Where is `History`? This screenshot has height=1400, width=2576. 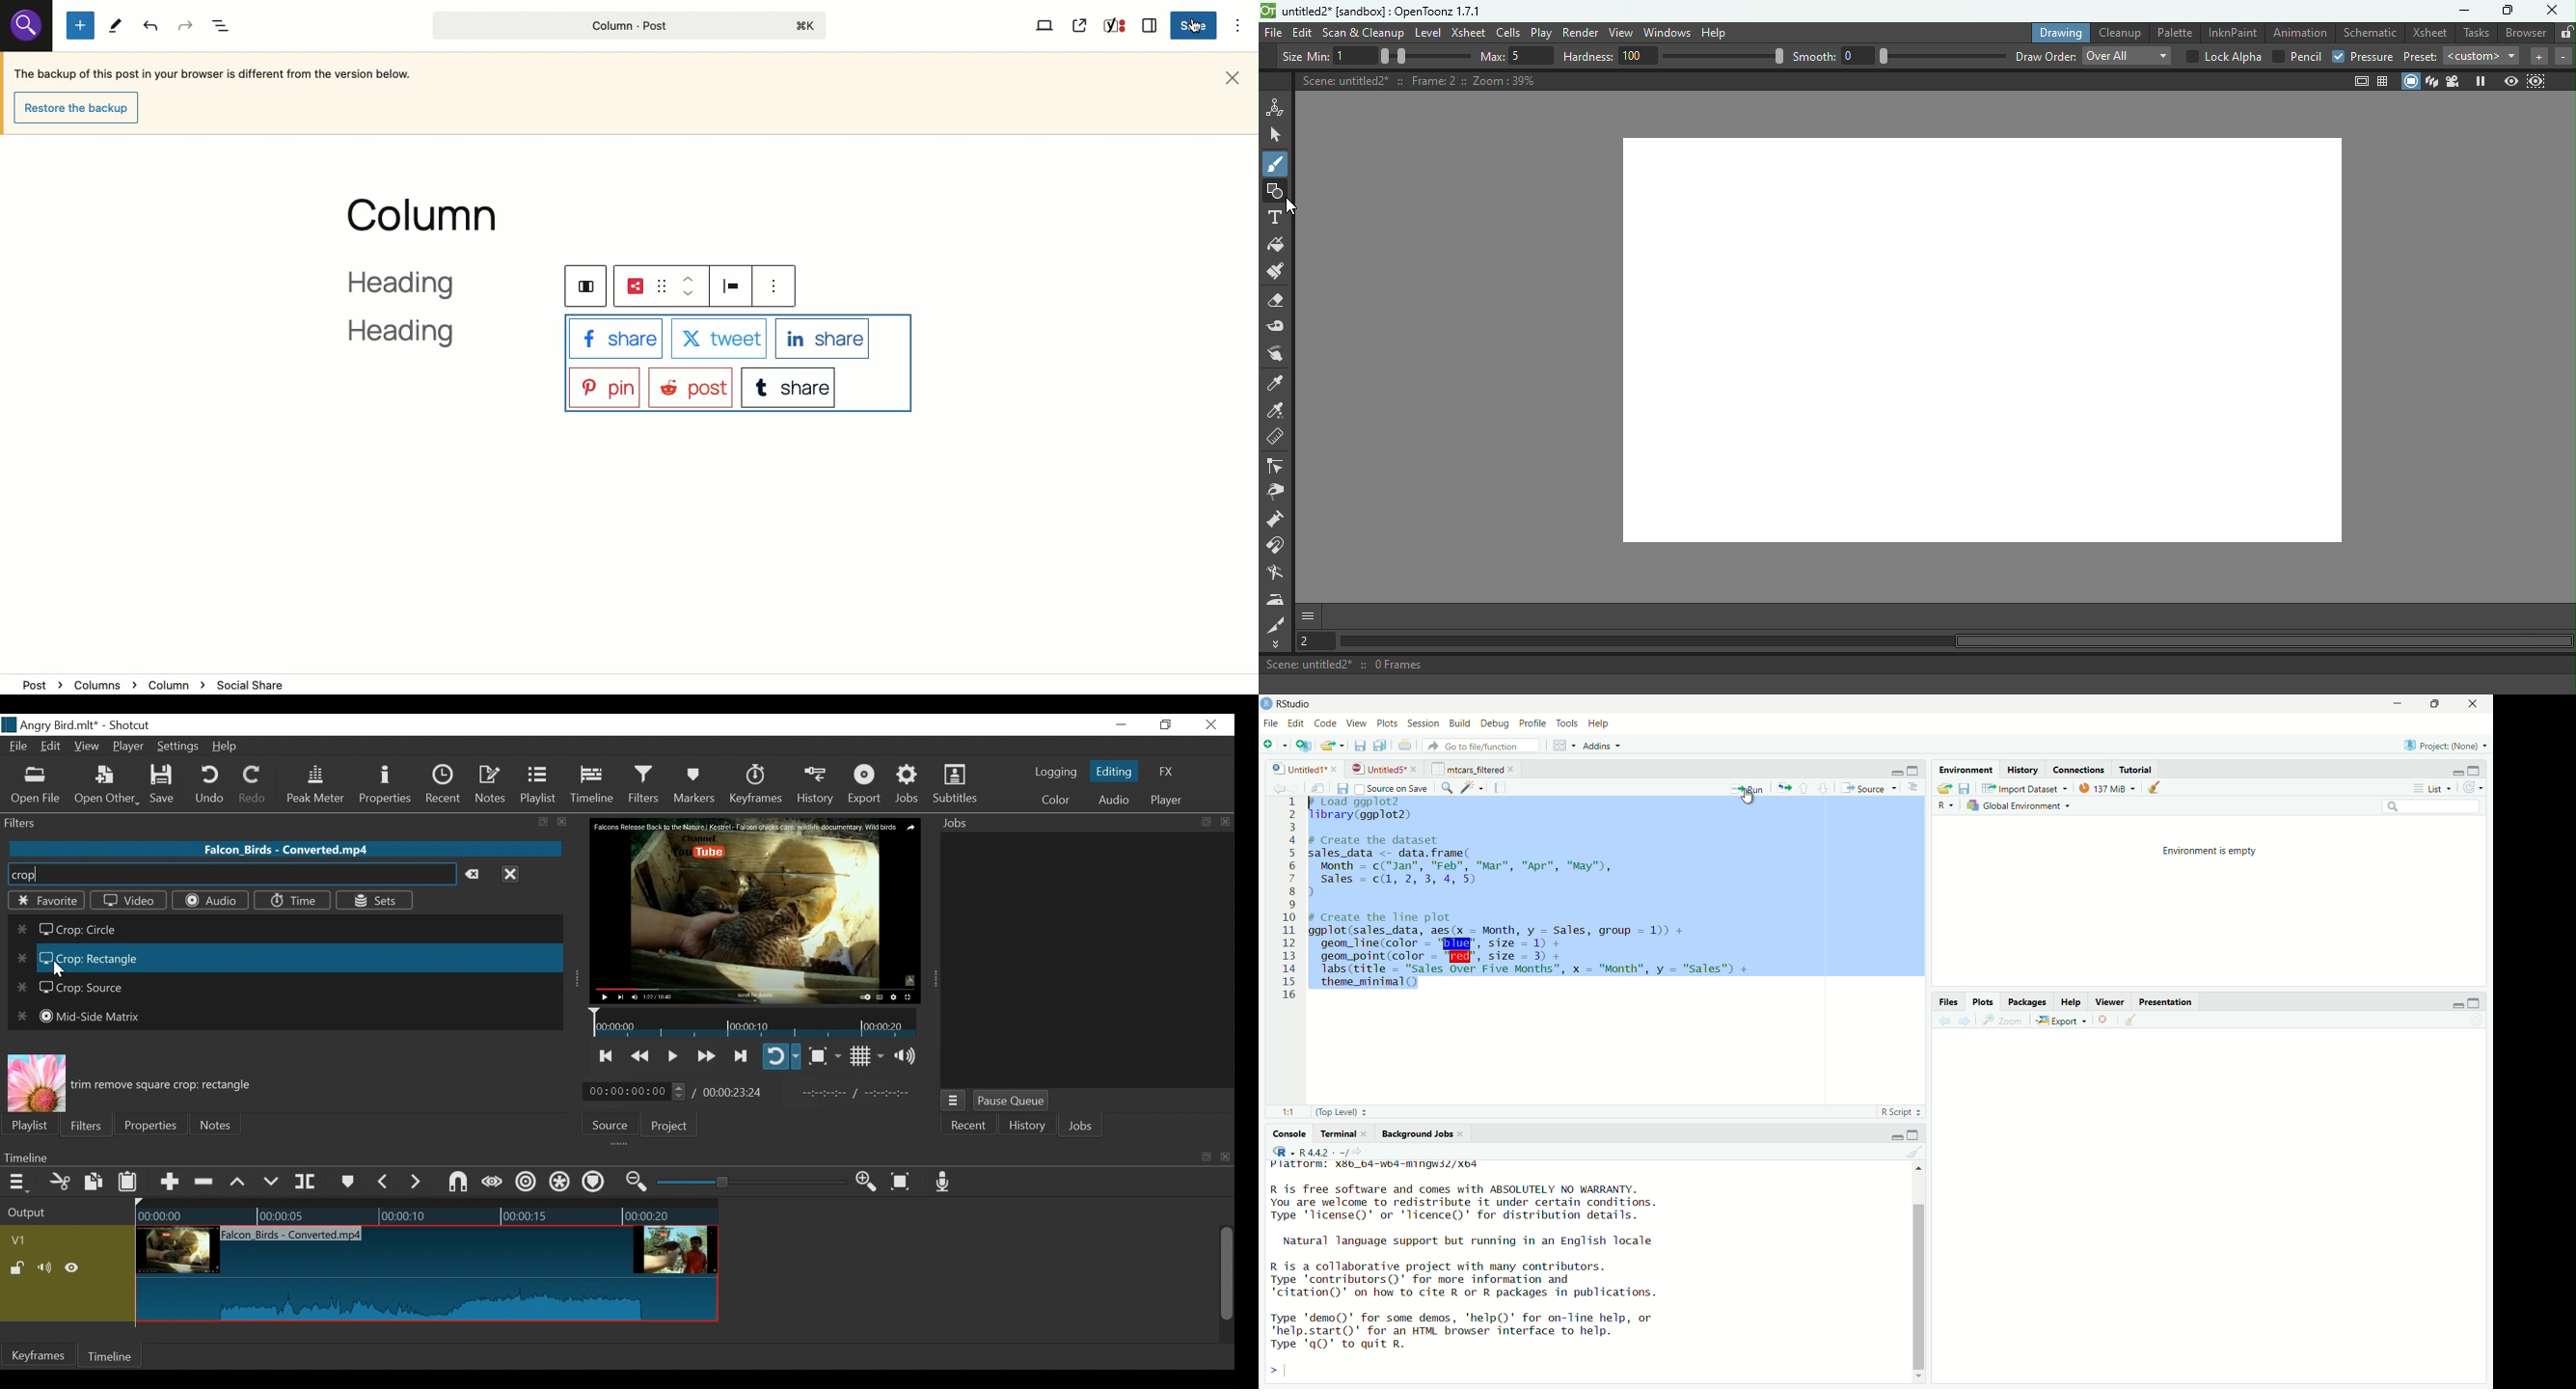
History is located at coordinates (2022, 770).